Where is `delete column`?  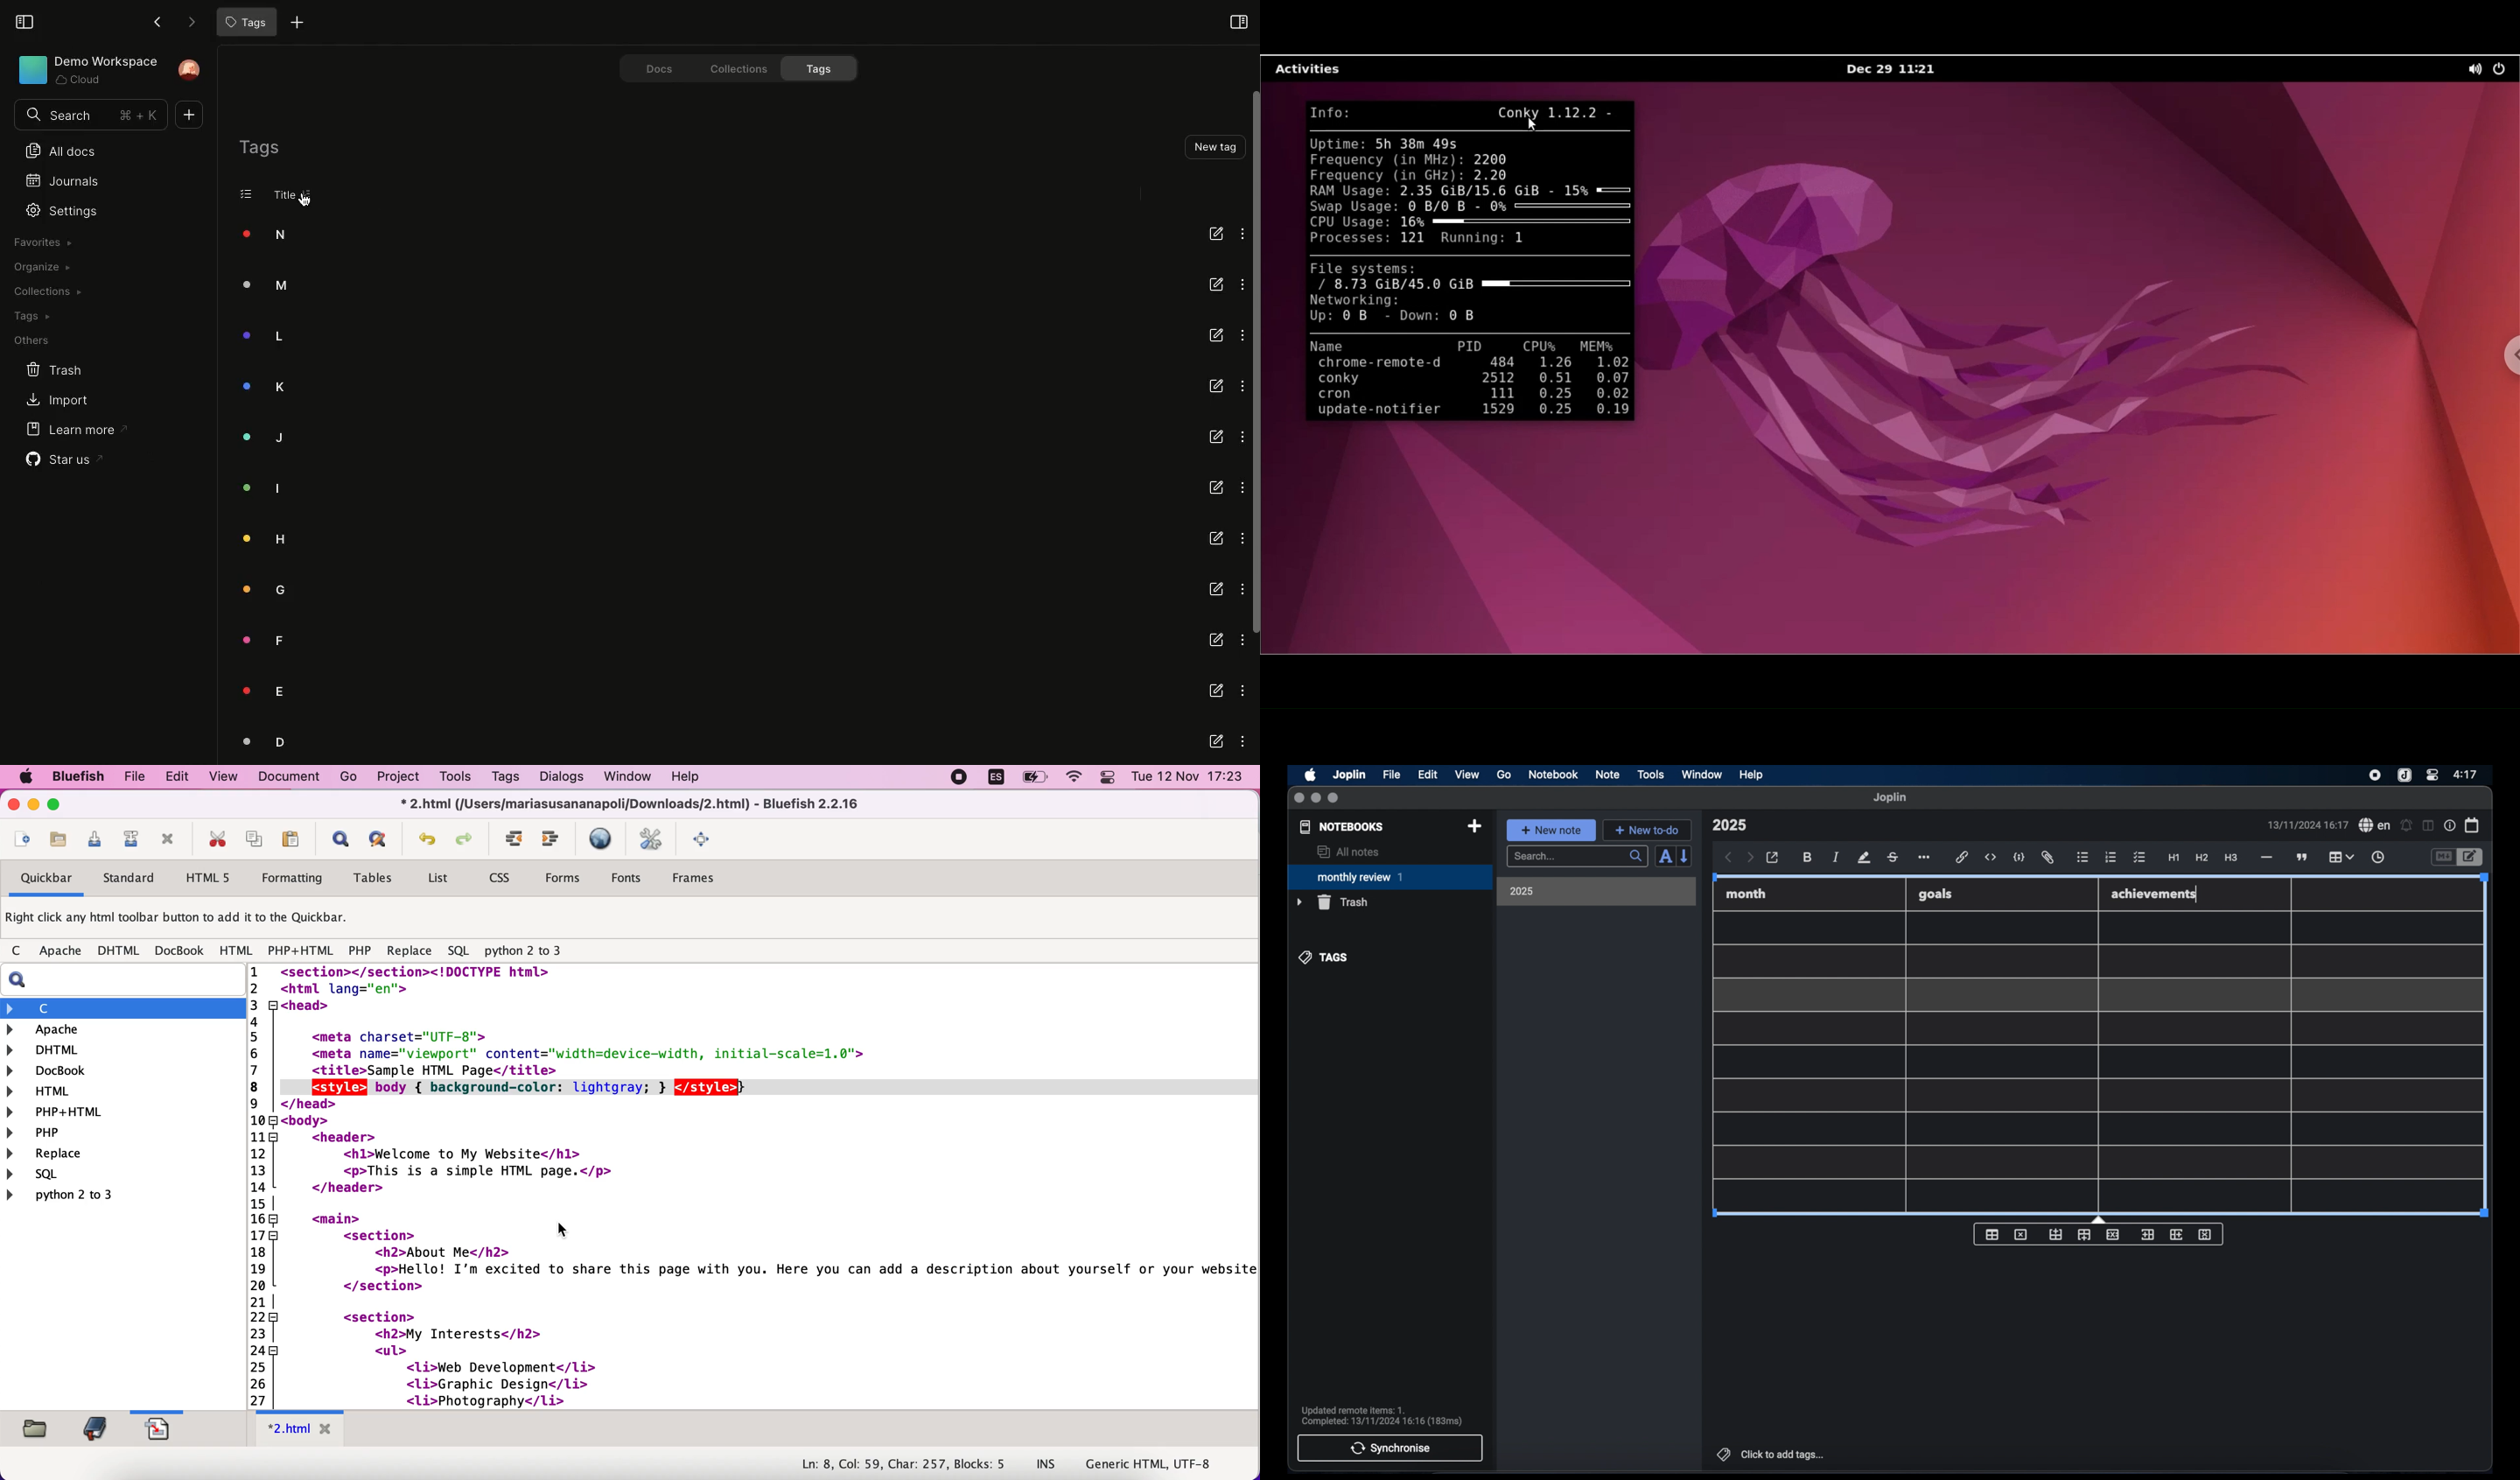 delete column is located at coordinates (2206, 1235).